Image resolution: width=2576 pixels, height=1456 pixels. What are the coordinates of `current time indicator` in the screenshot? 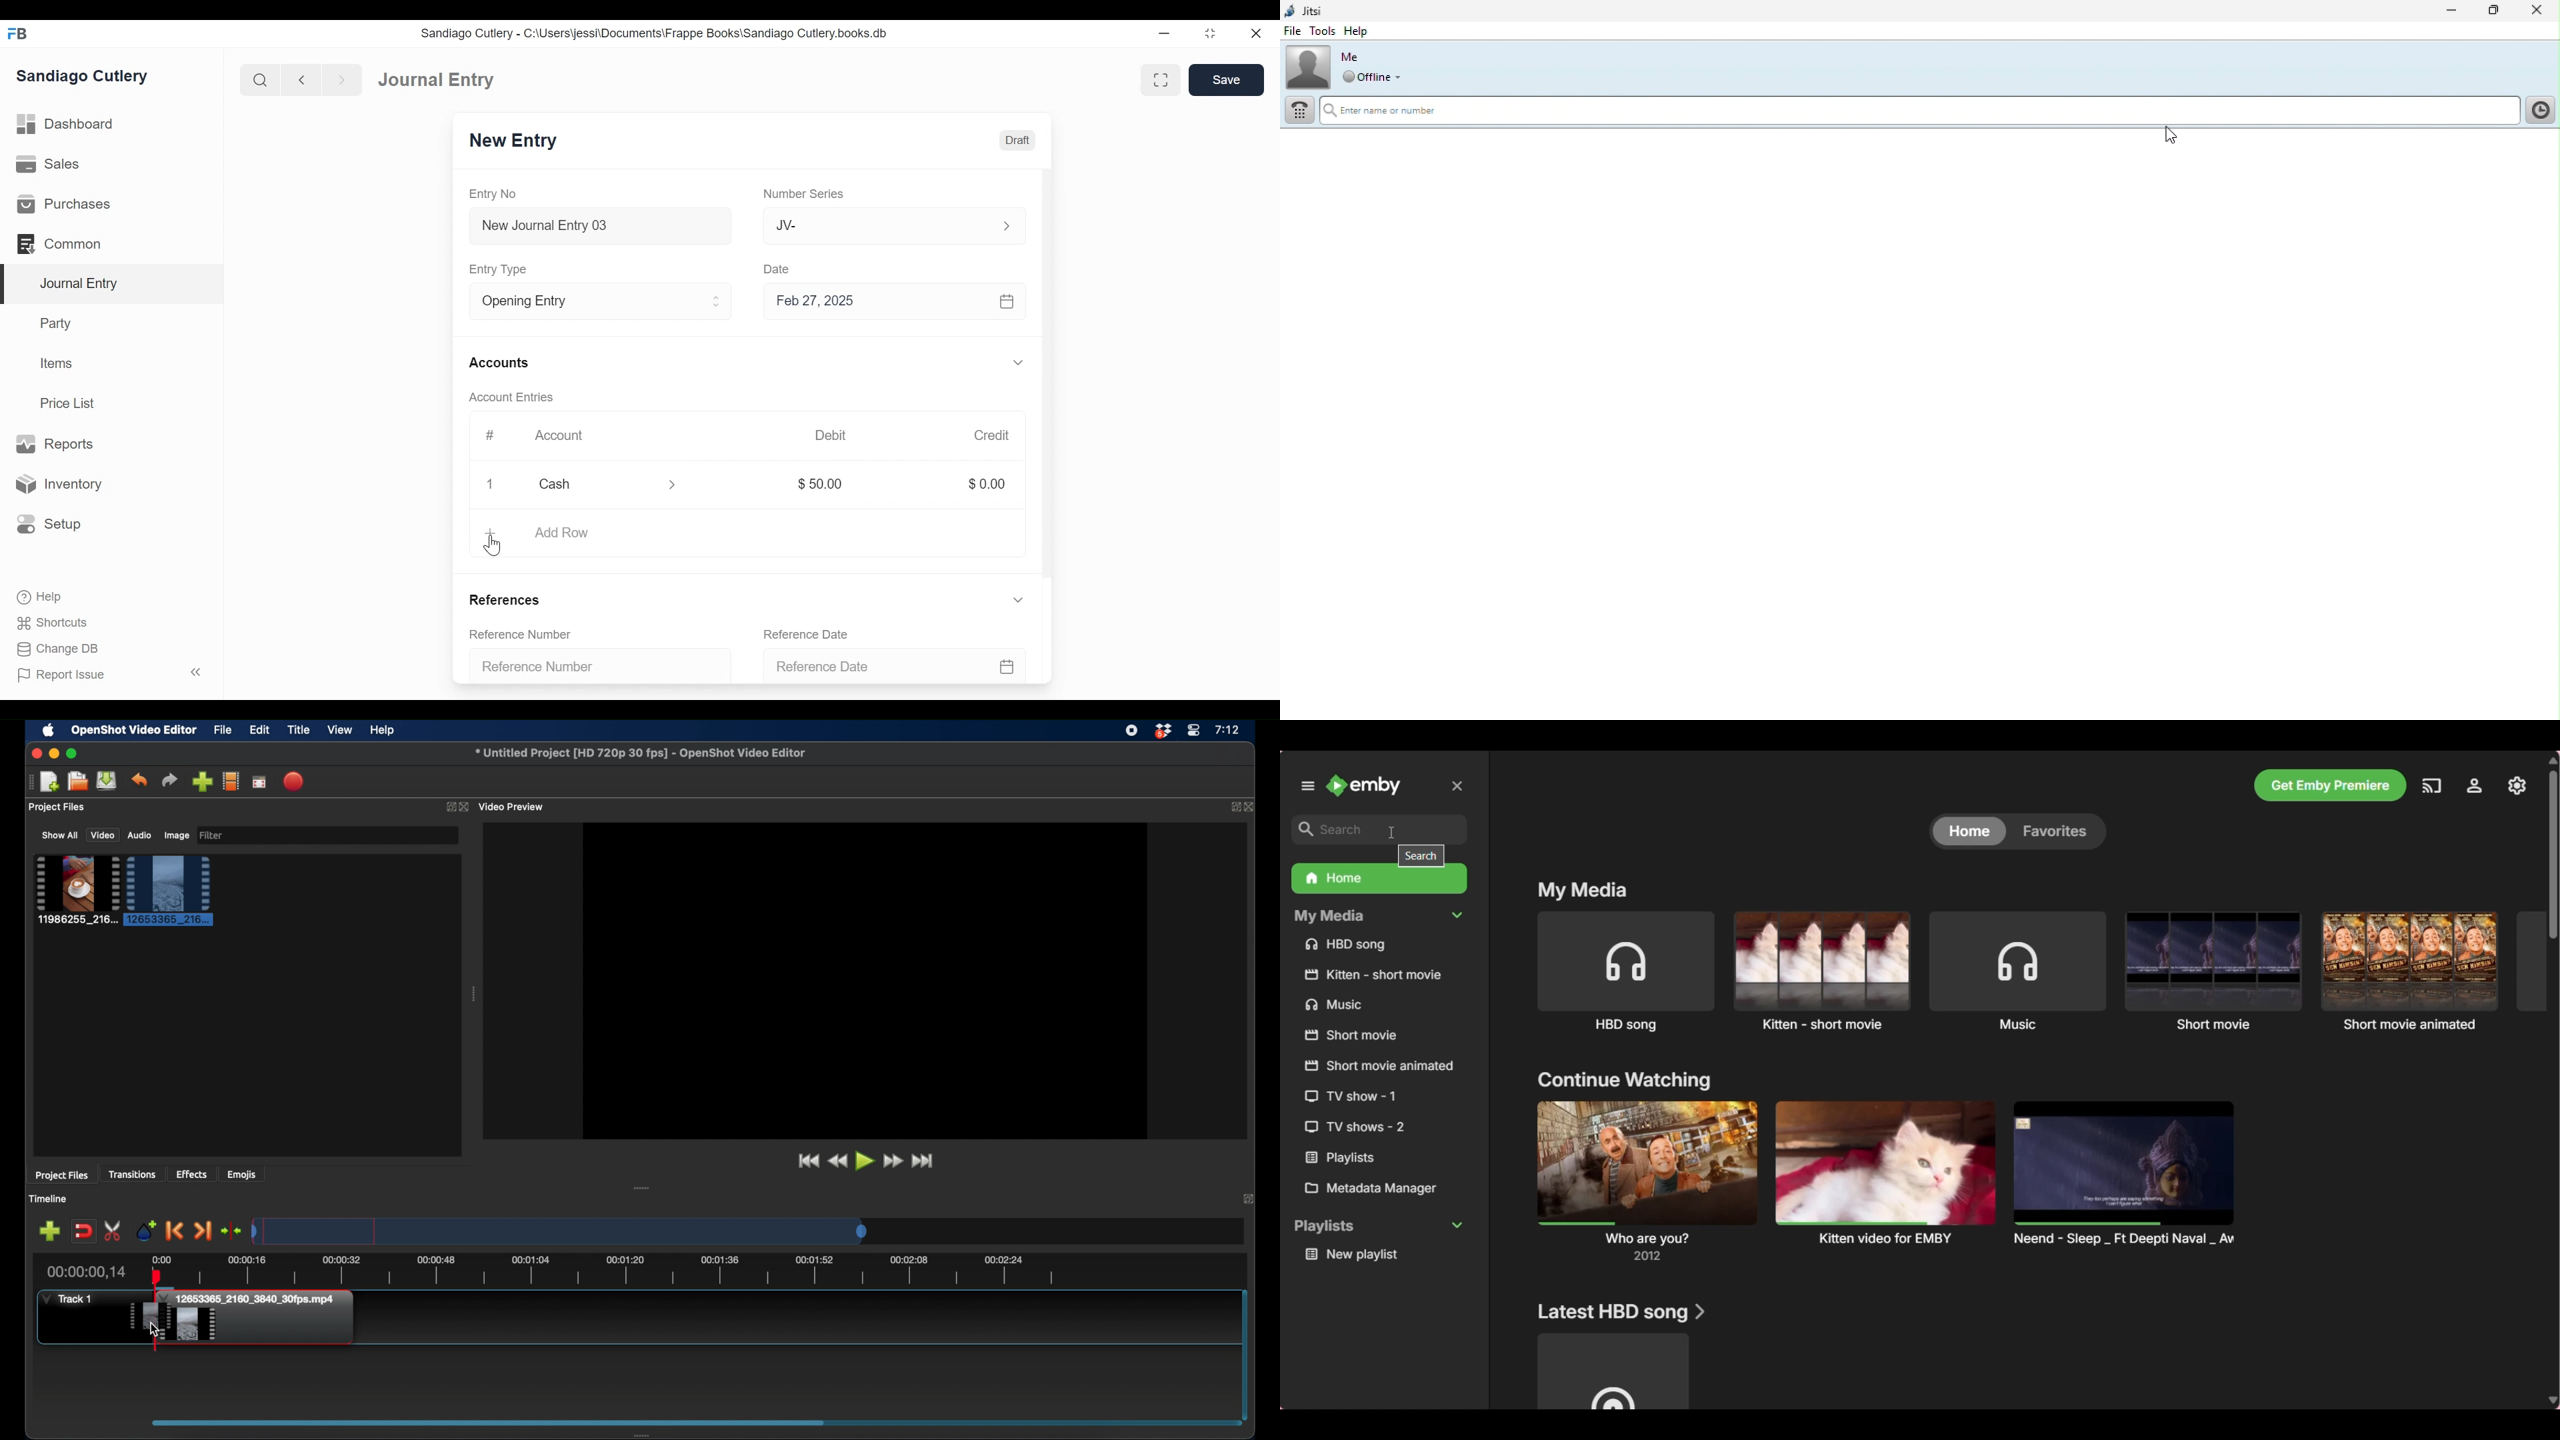 It's located at (87, 1272).